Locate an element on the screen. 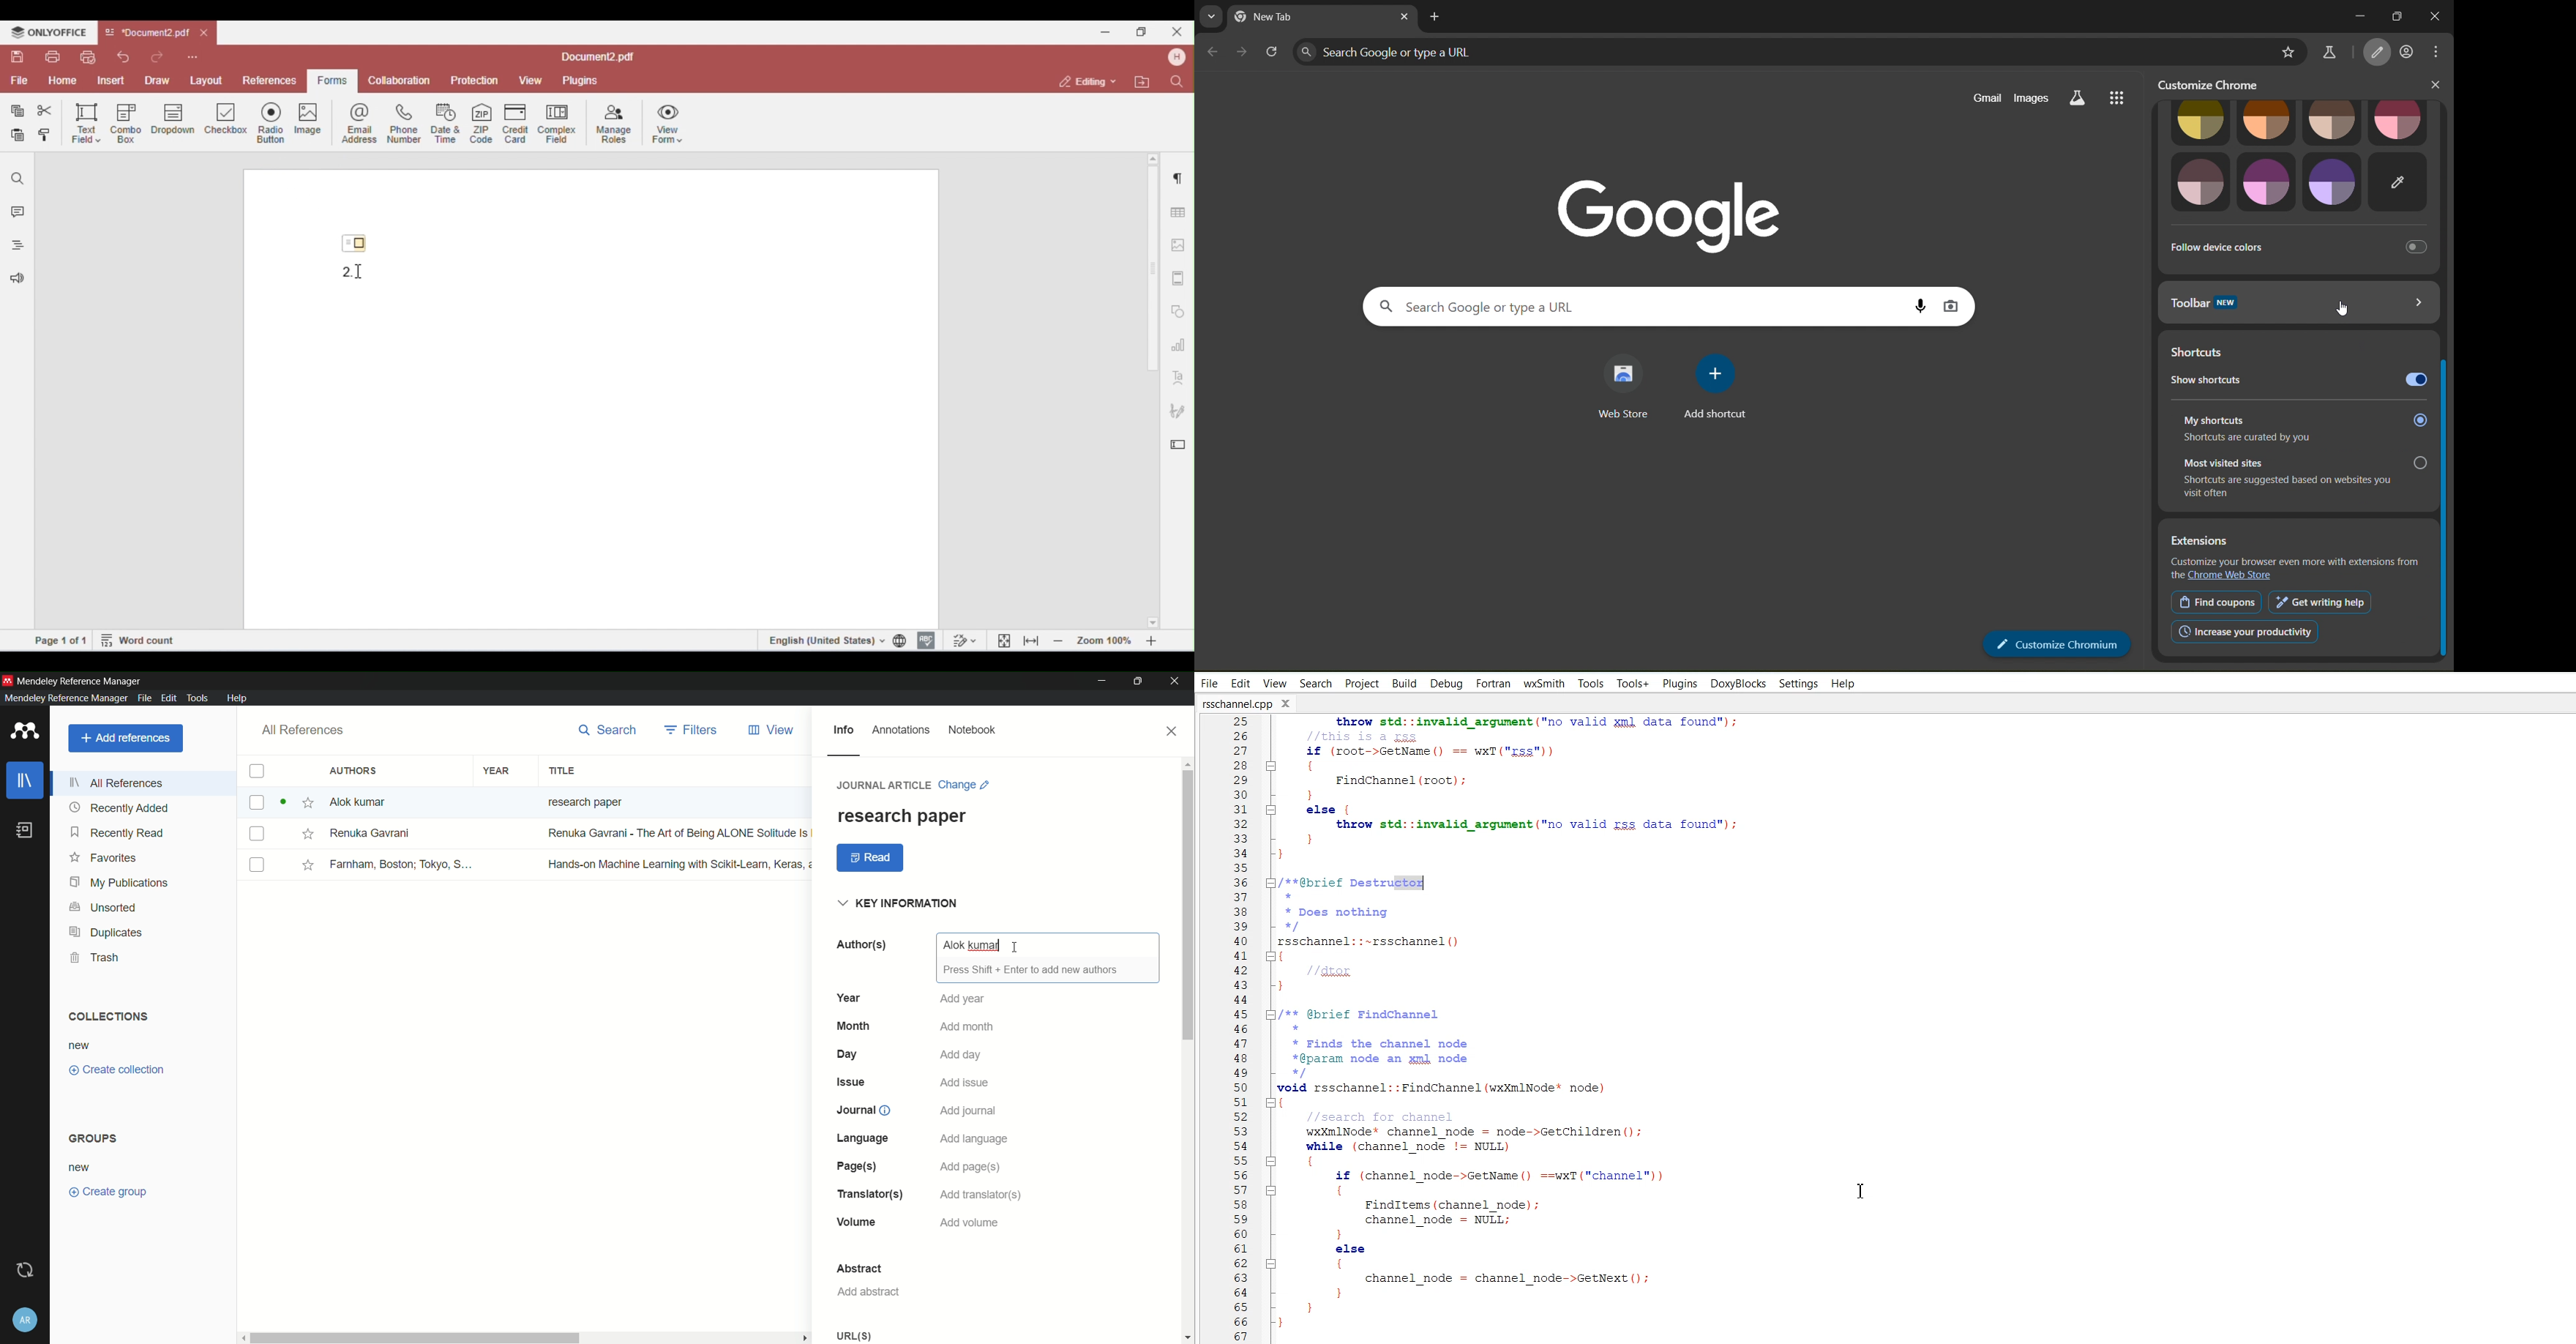 The height and width of the screenshot is (1344, 2576). current page is located at coordinates (1308, 17).